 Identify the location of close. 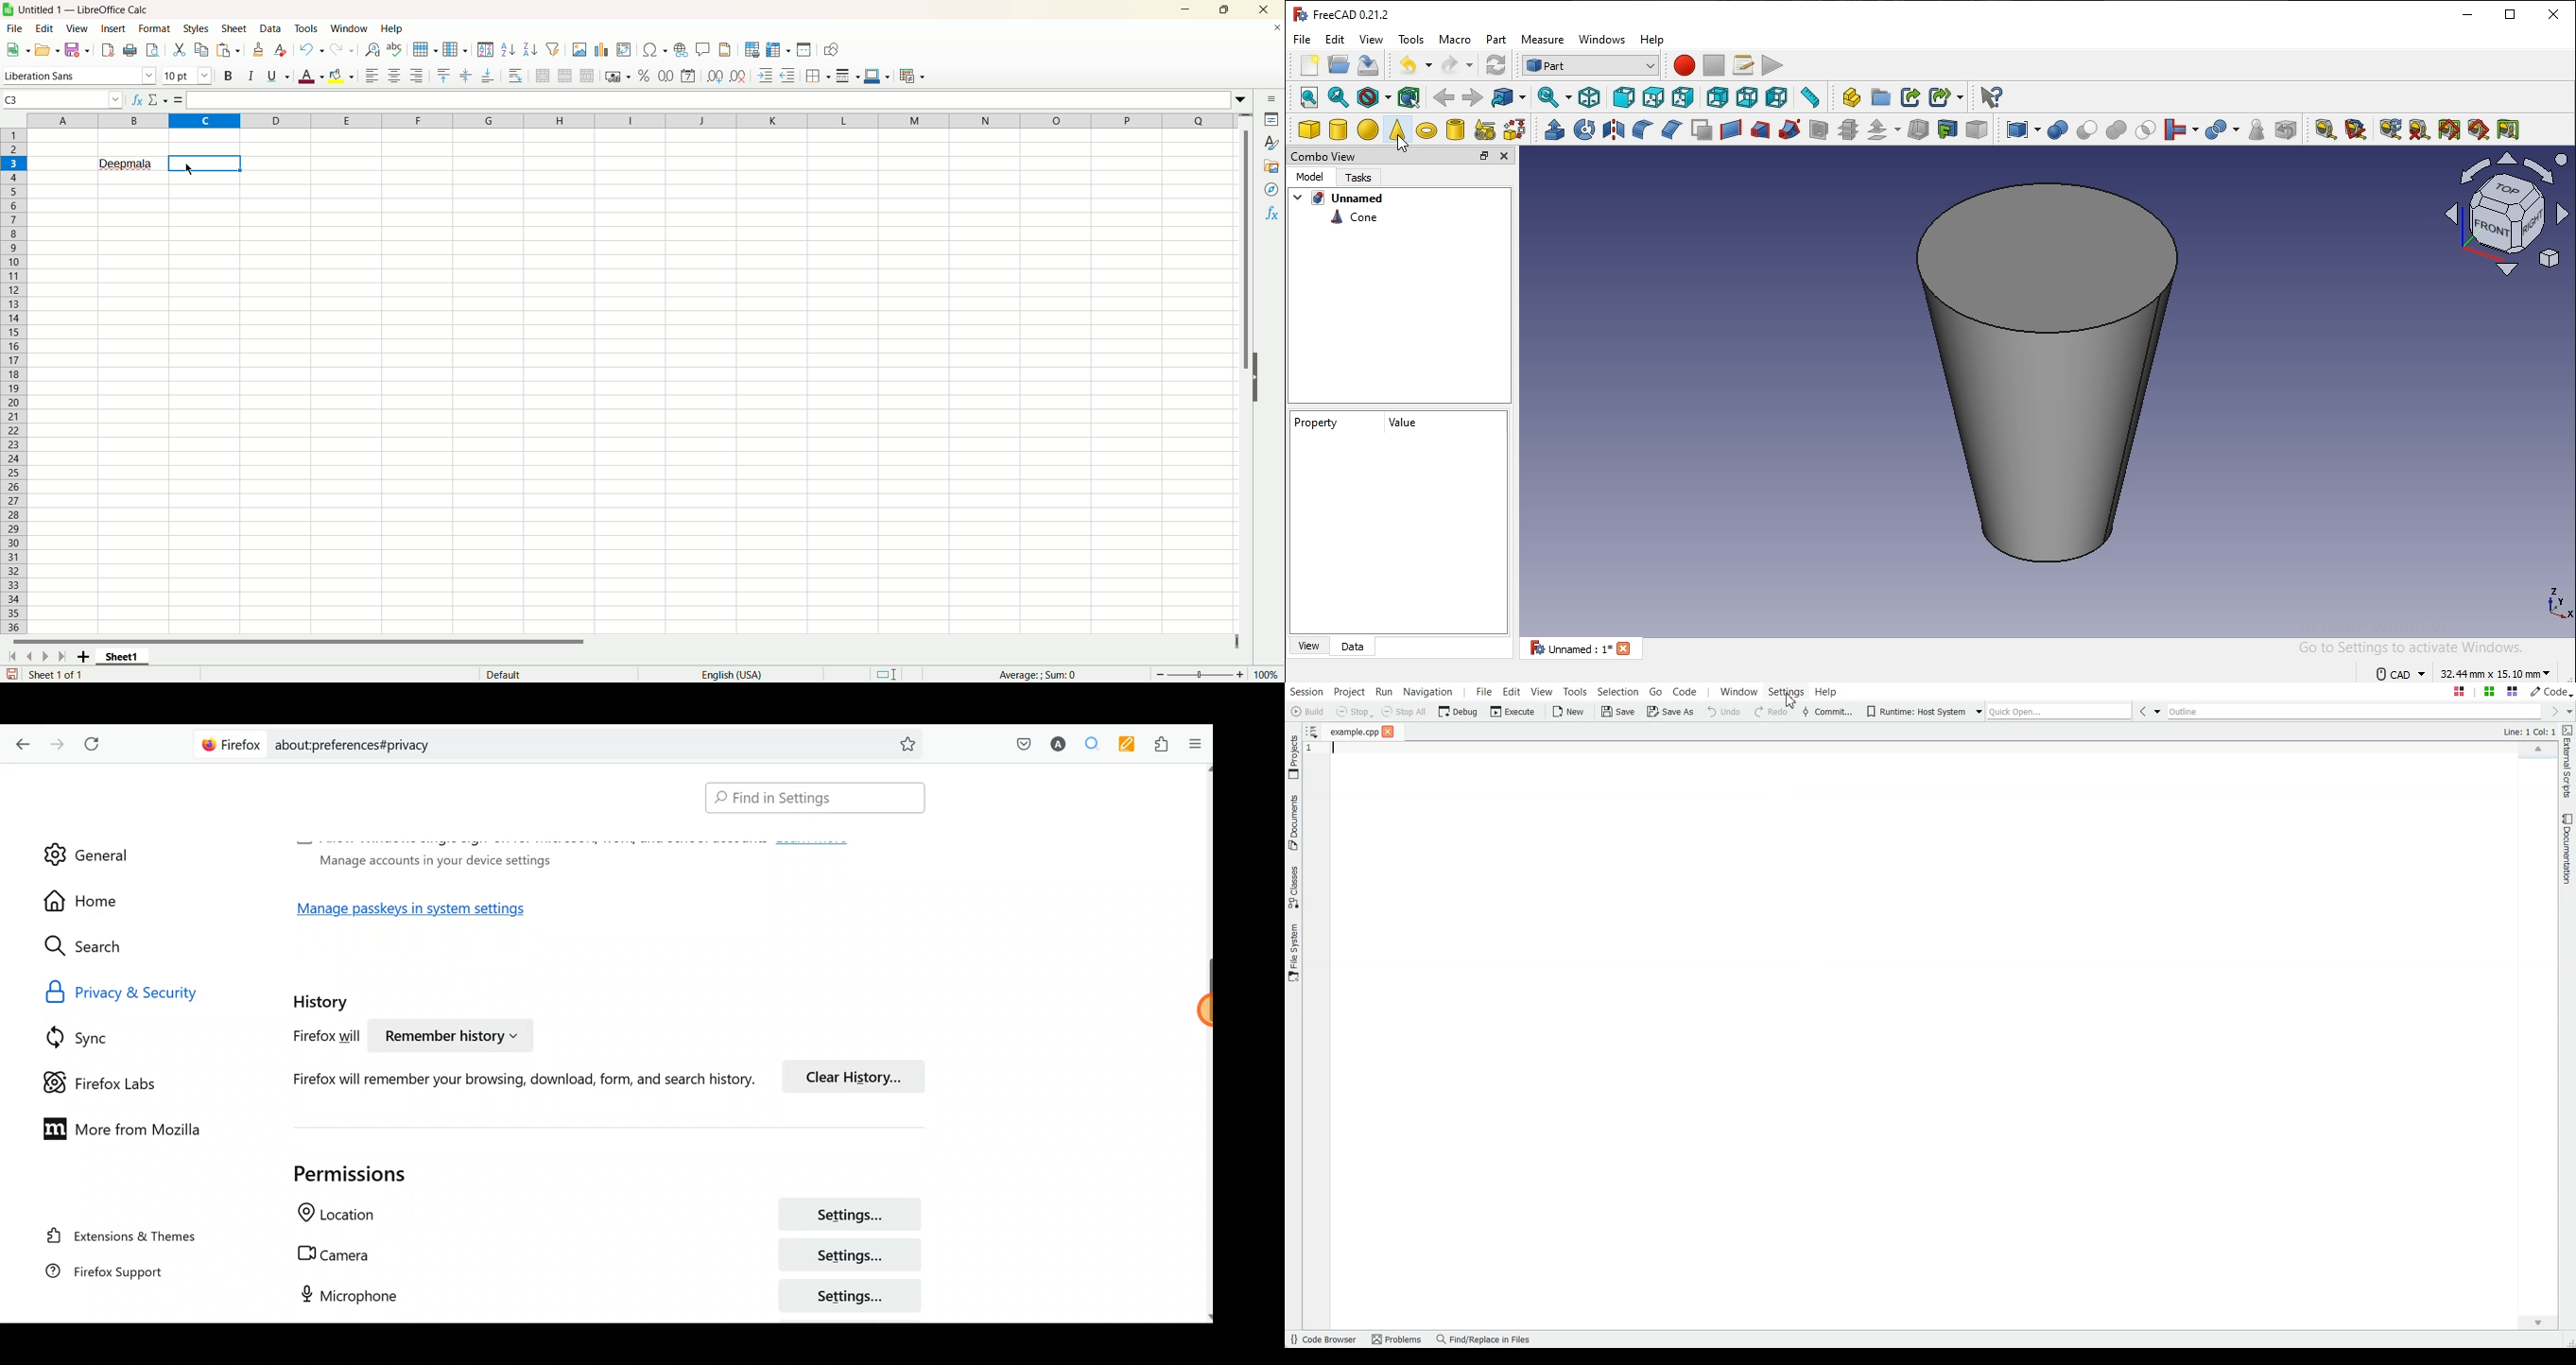
(1507, 156).